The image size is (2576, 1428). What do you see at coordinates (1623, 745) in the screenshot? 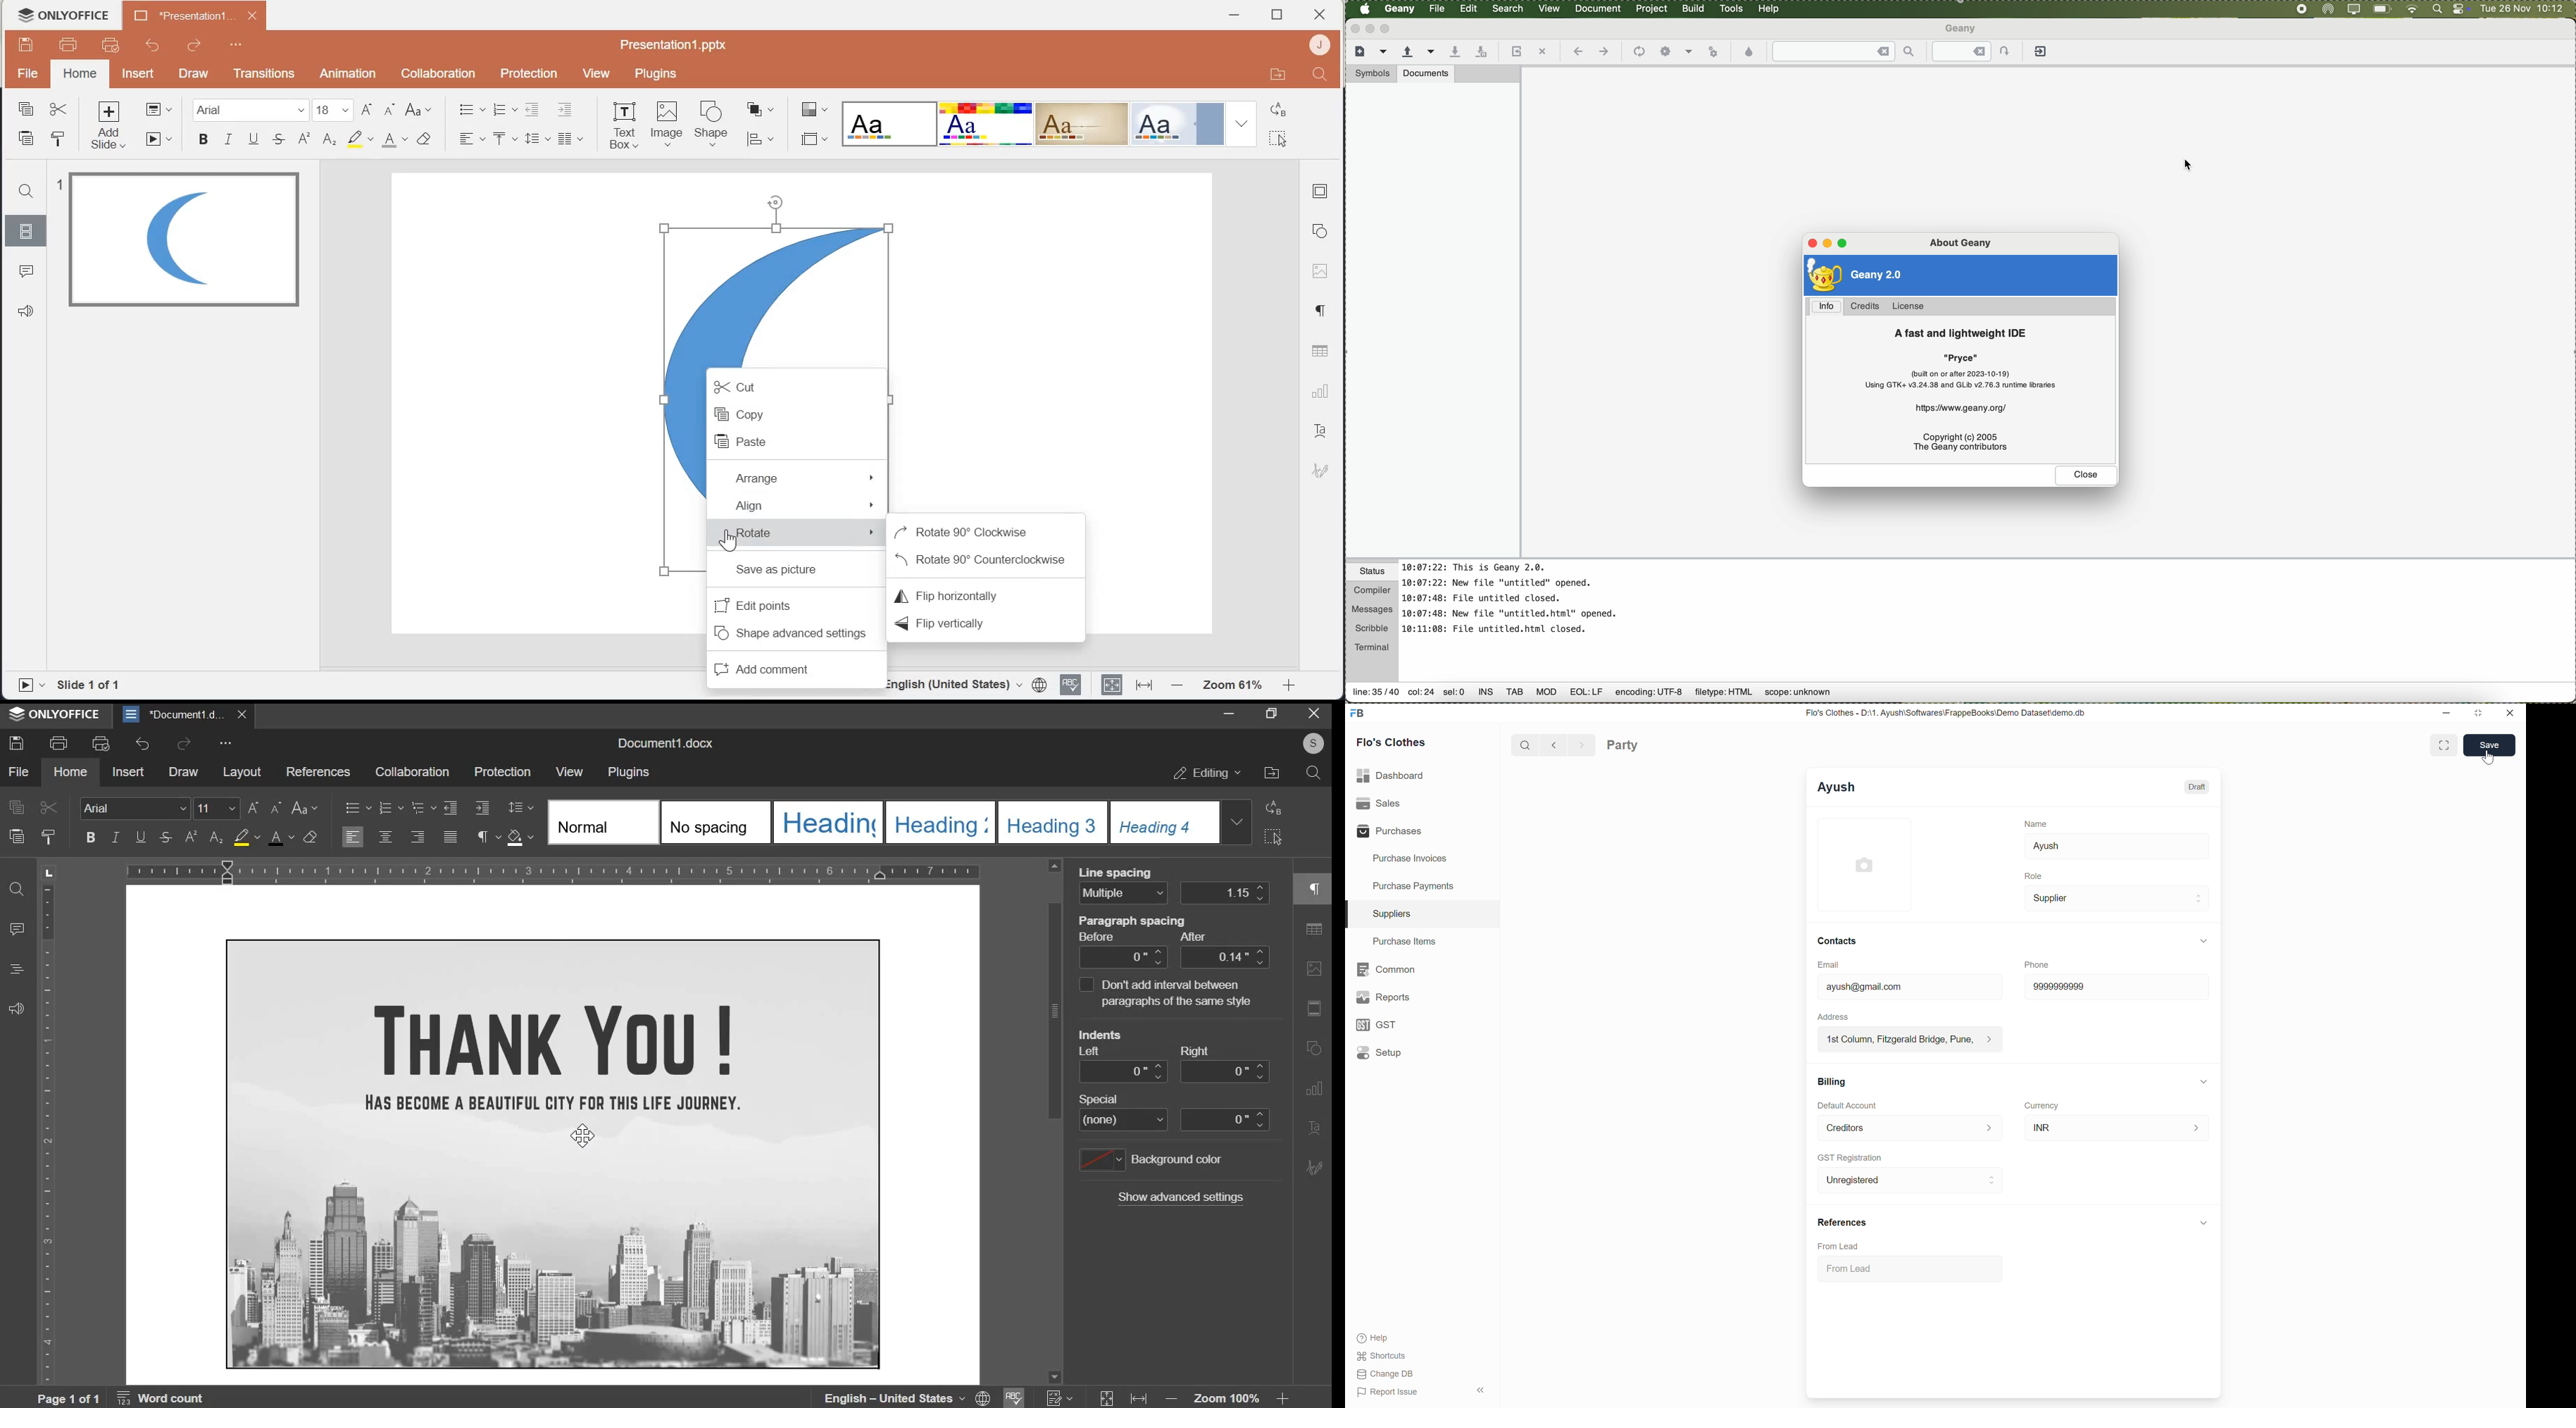
I see `Party` at bounding box center [1623, 745].